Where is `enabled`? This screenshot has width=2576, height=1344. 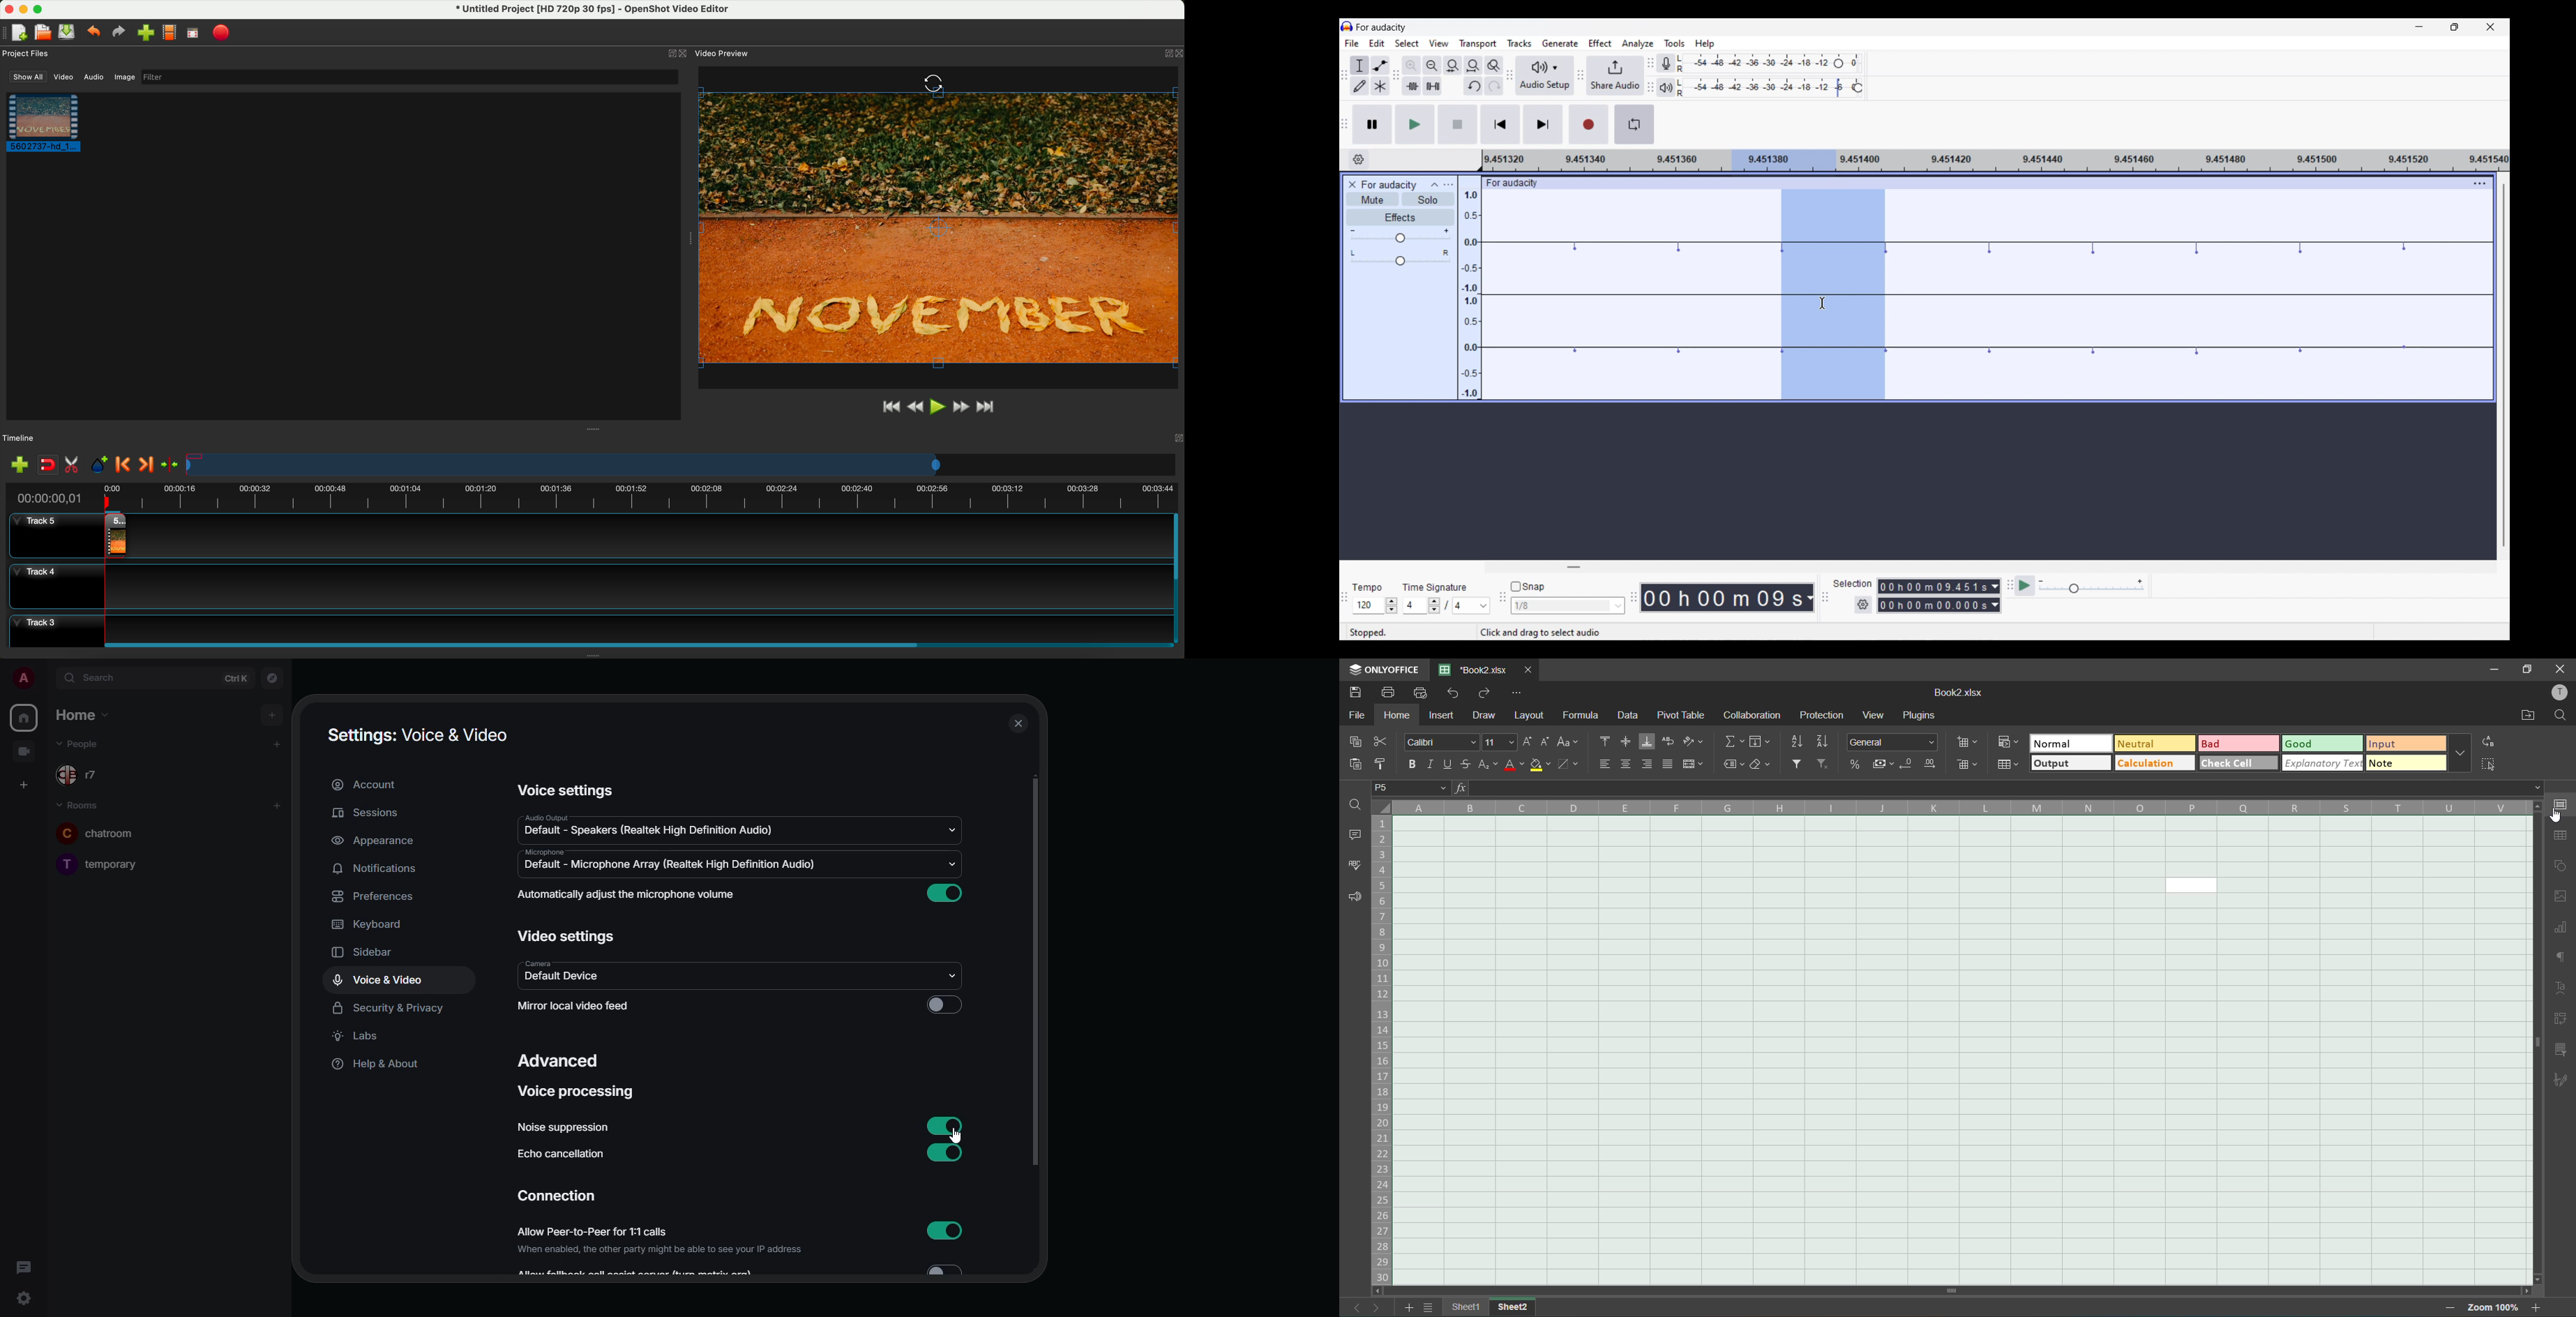 enabled is located at coordinates (948, 1127).